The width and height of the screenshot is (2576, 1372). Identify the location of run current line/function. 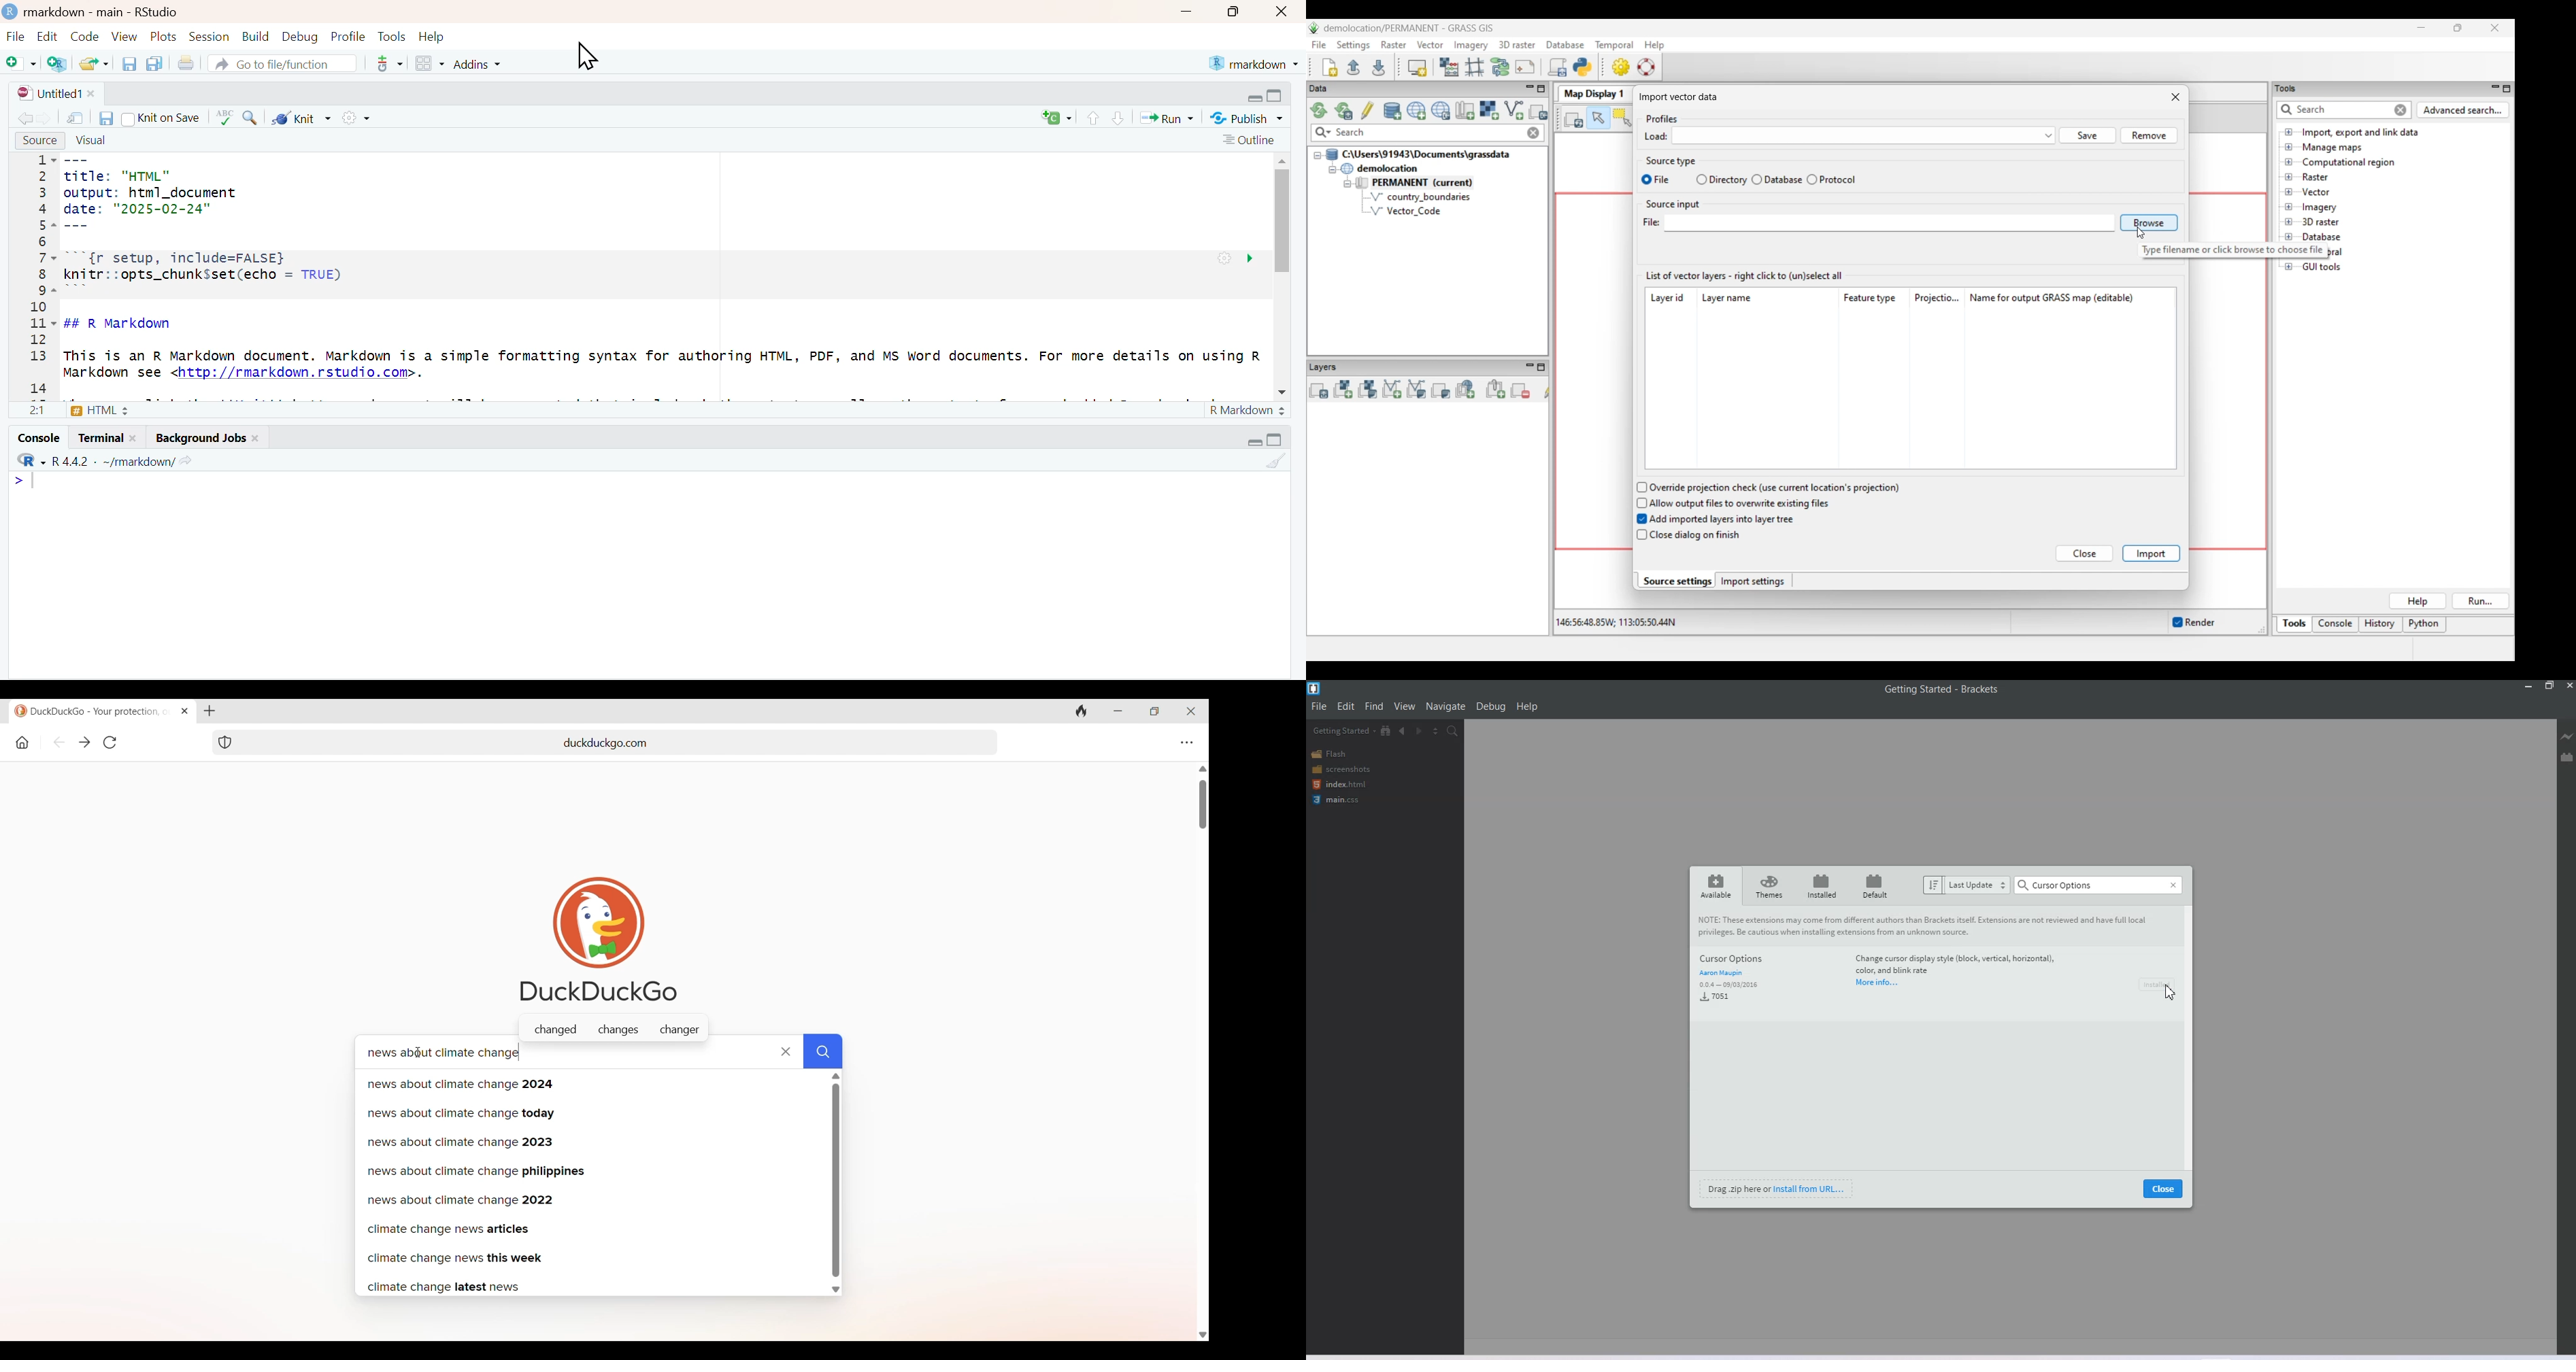
(1170, 117).